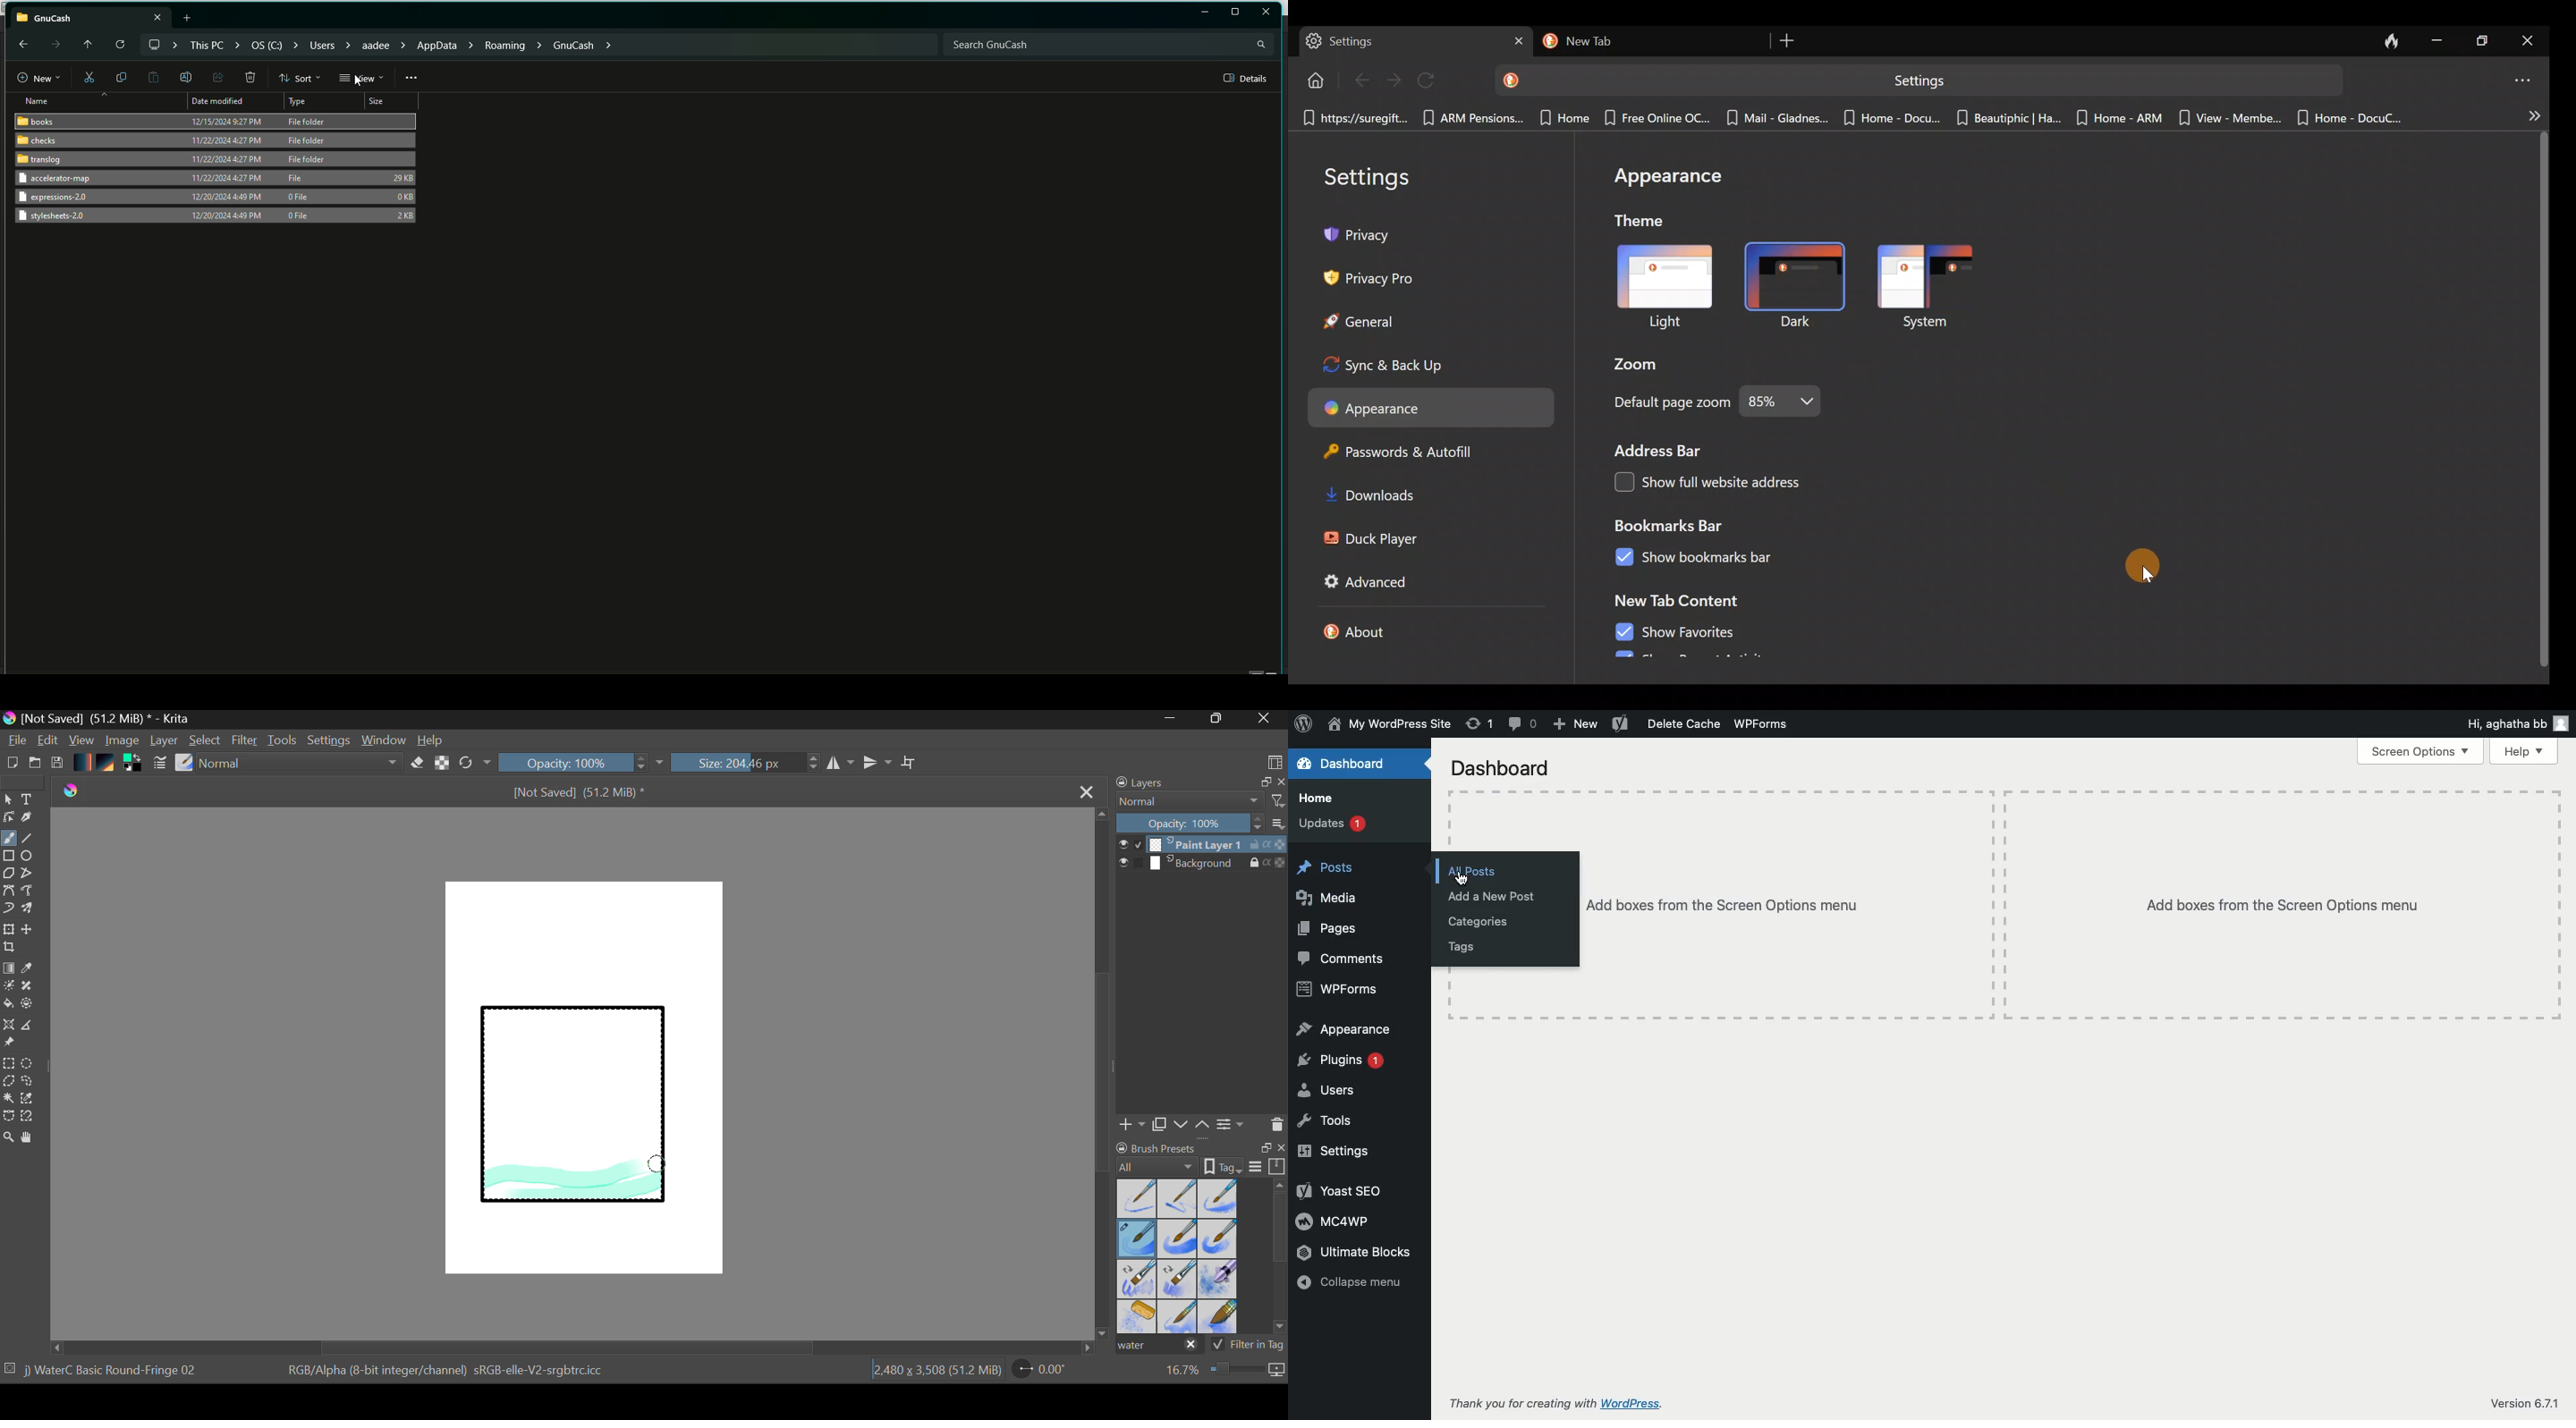  Describe the element at coordinates (221, 102) in the screenshot. I see `Date Modified` at that location.